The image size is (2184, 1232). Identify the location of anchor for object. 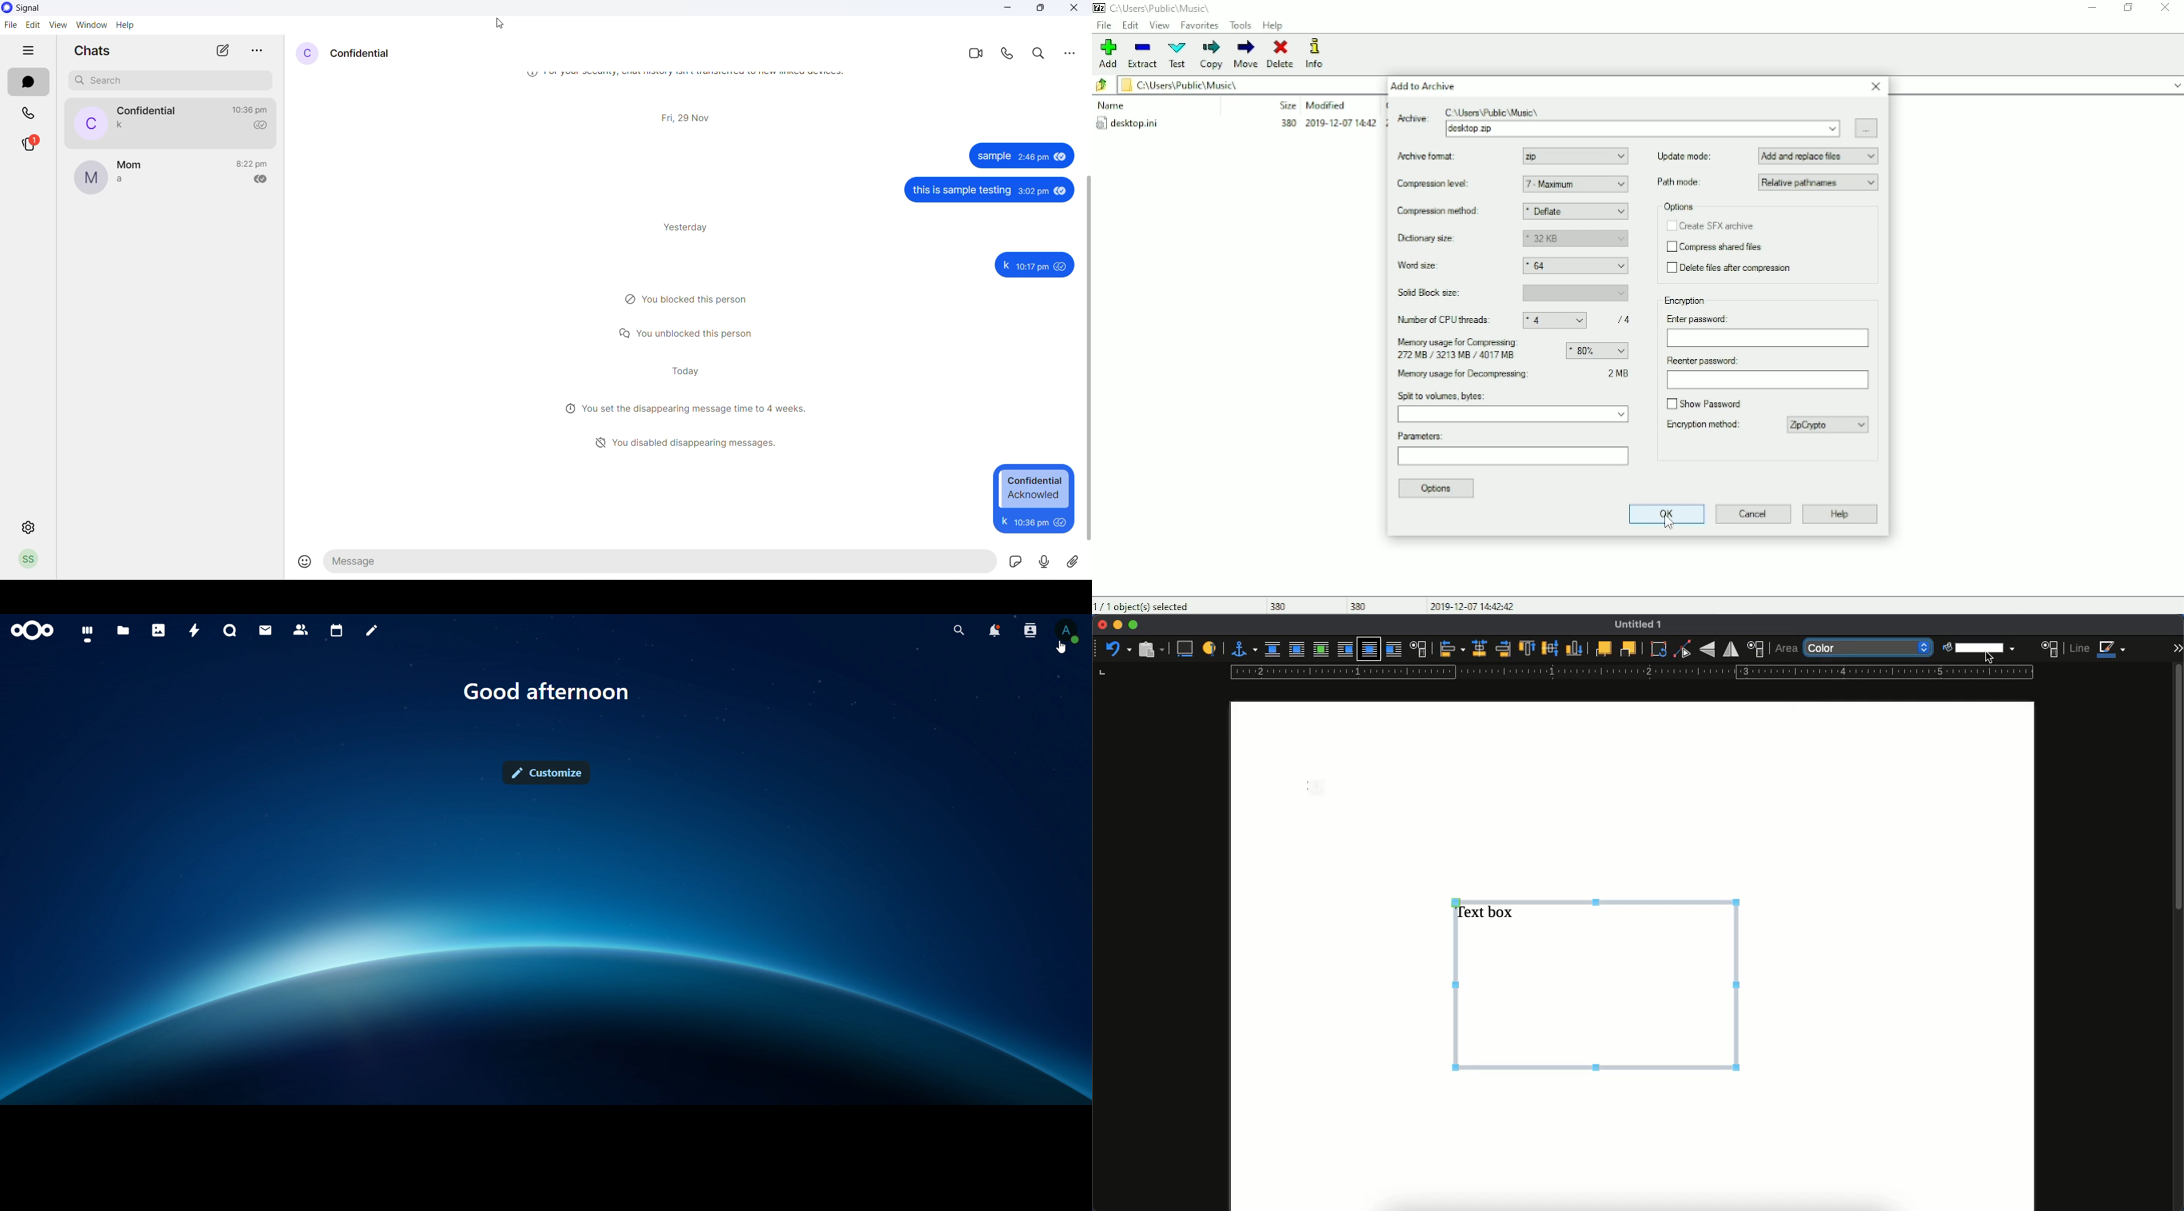
(1244, 648).